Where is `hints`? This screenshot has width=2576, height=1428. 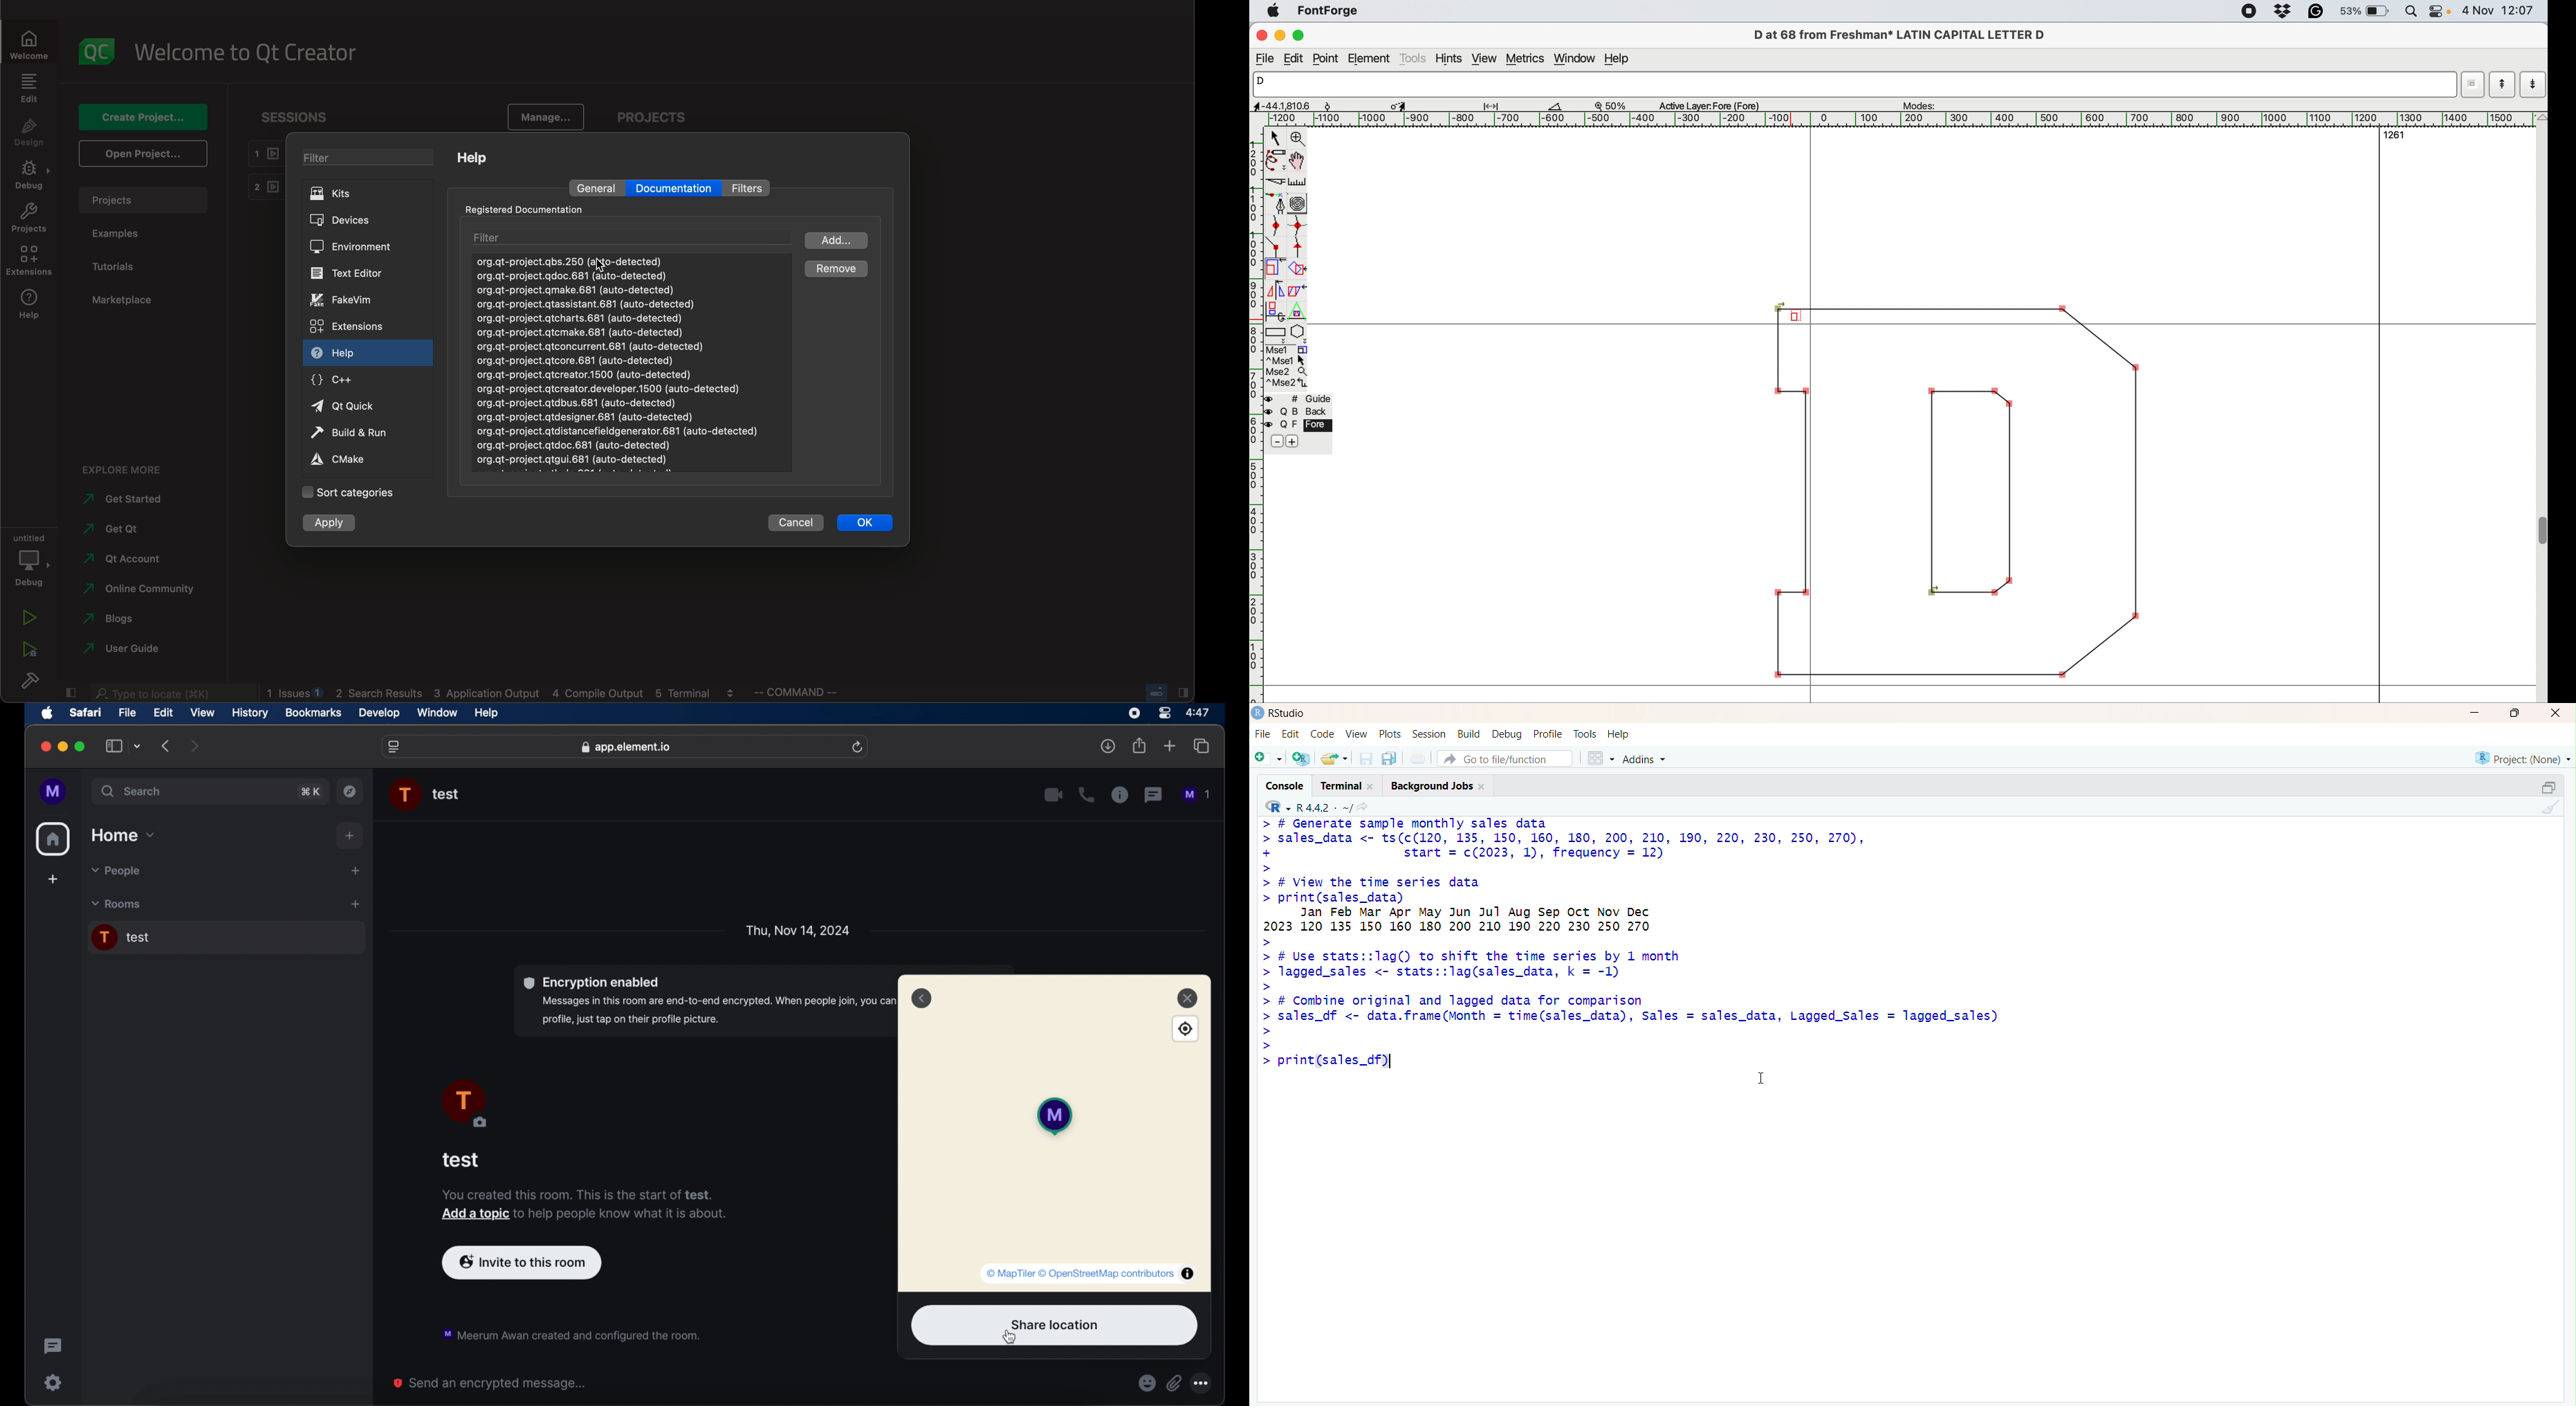
hints is located at coordinates (1451, 60).